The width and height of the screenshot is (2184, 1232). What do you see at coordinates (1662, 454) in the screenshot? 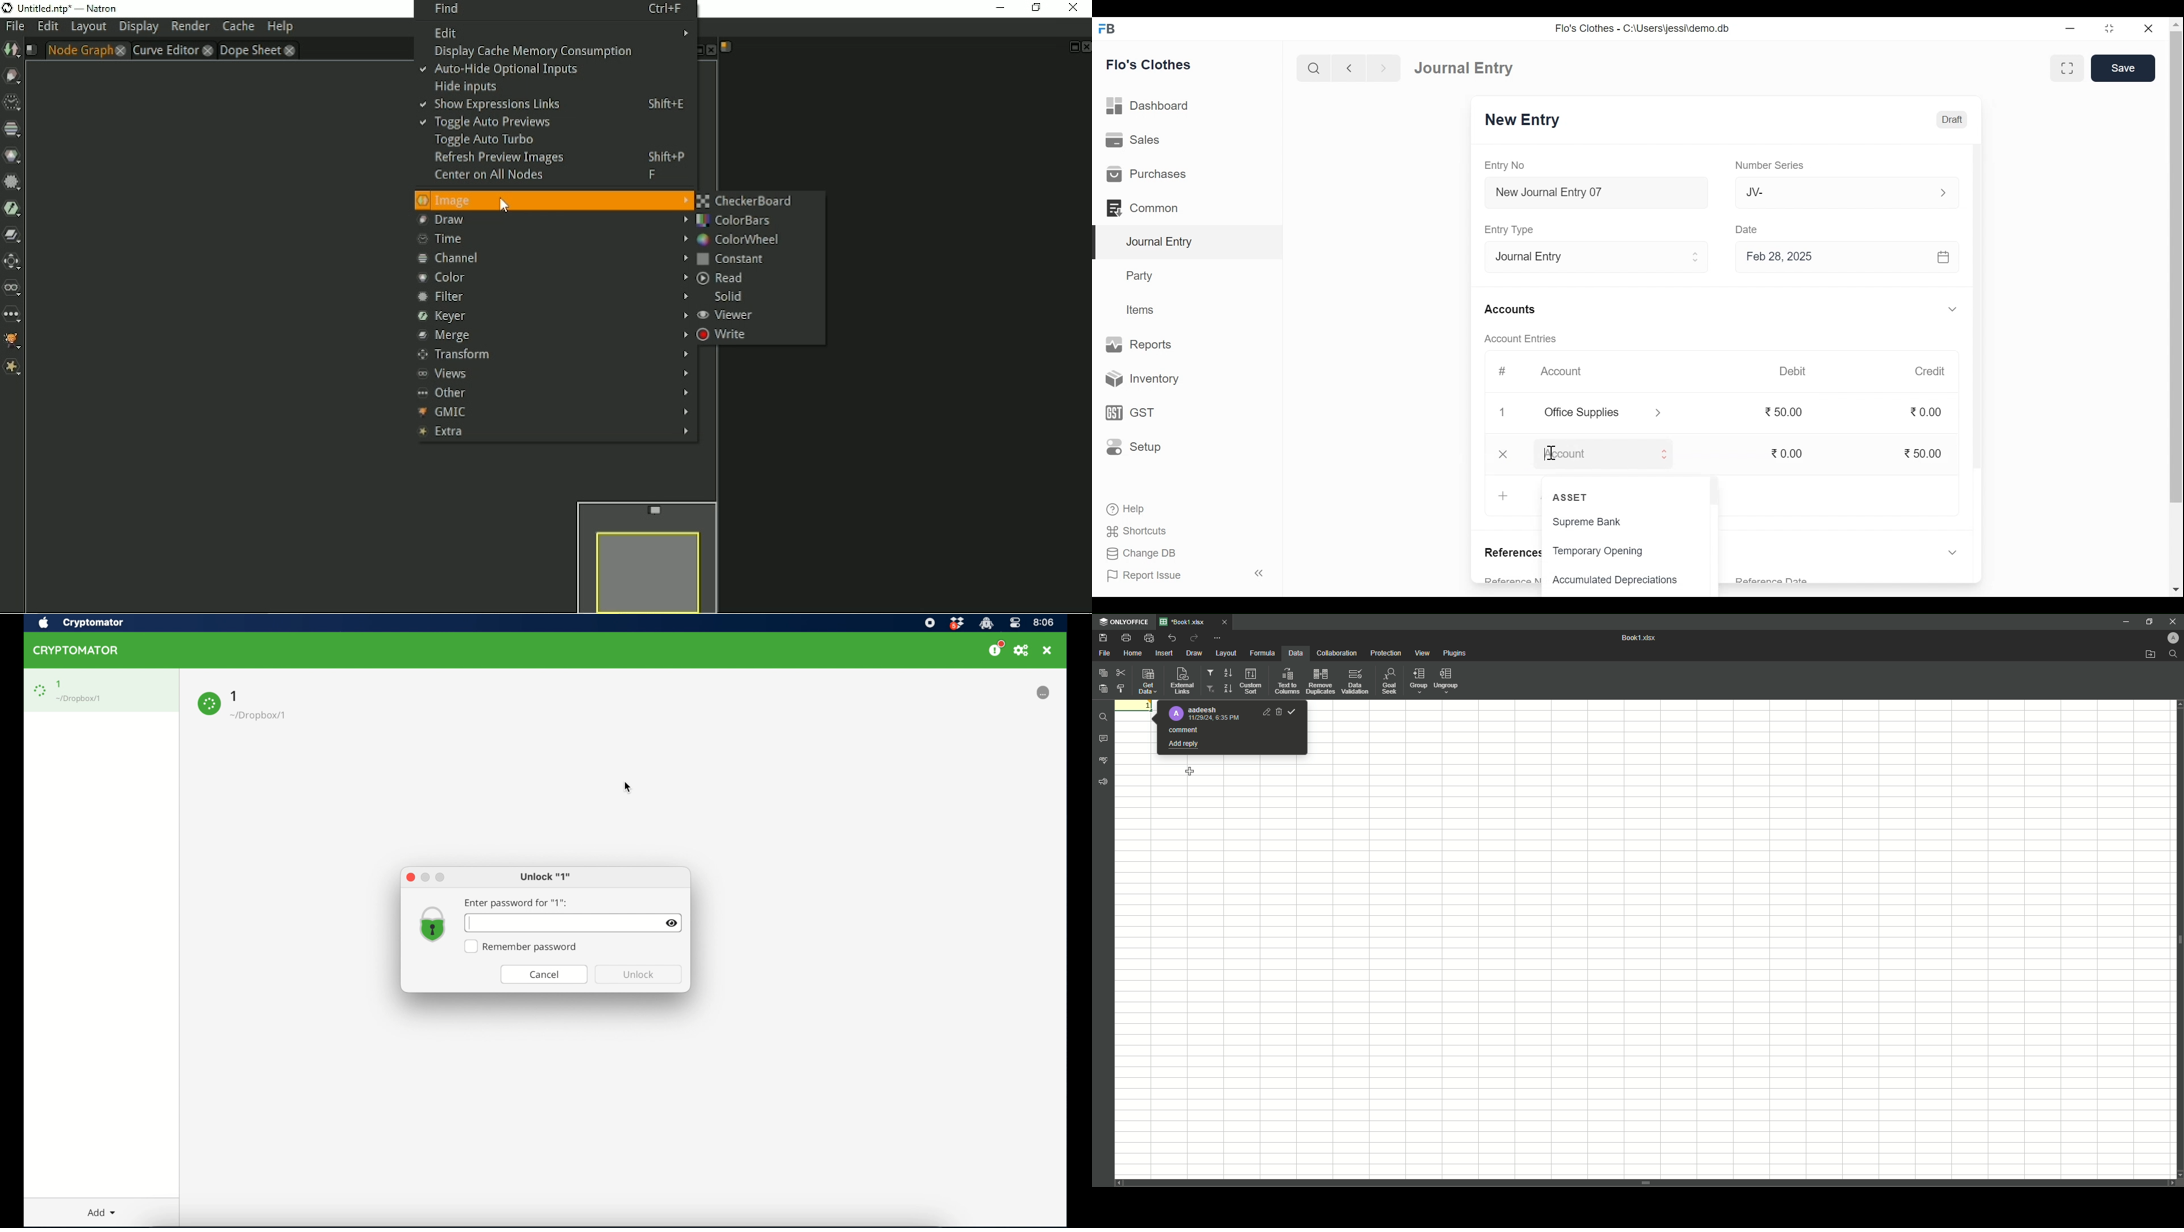
I see `Expand` at bounding box center [1662, 454].